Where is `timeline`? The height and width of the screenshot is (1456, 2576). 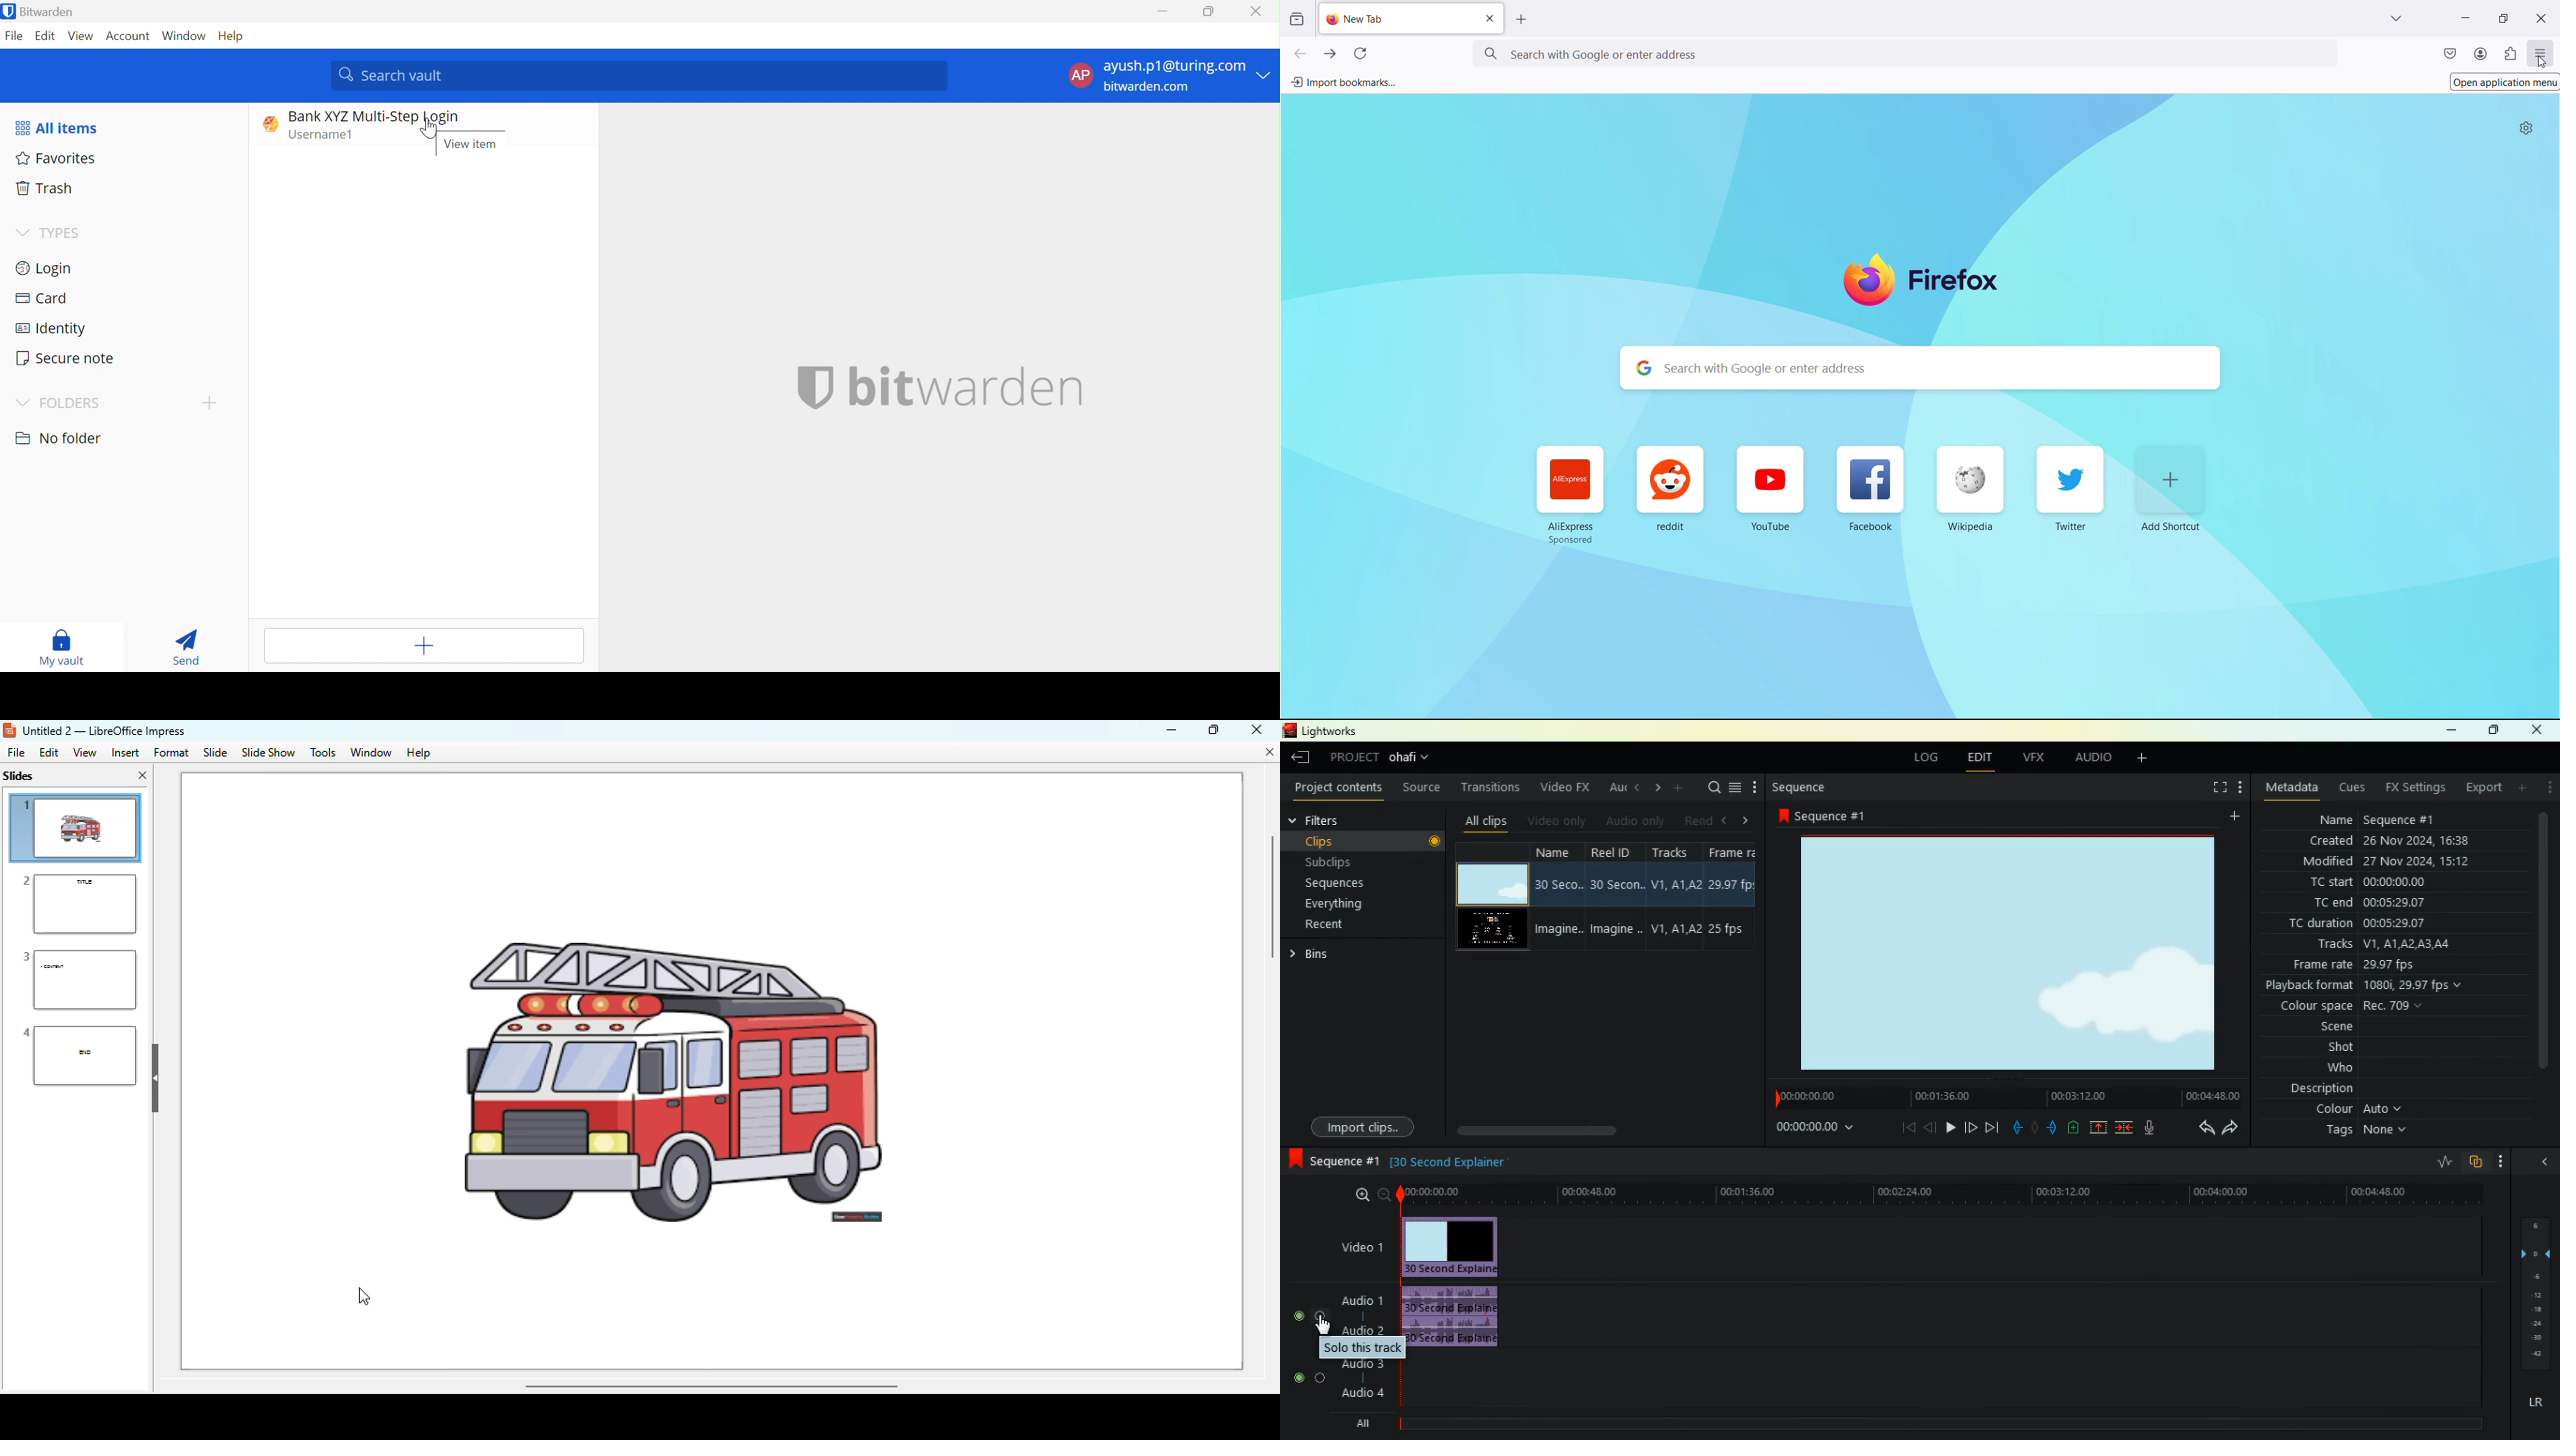
timeline is located at coordinates (1999, 1095).